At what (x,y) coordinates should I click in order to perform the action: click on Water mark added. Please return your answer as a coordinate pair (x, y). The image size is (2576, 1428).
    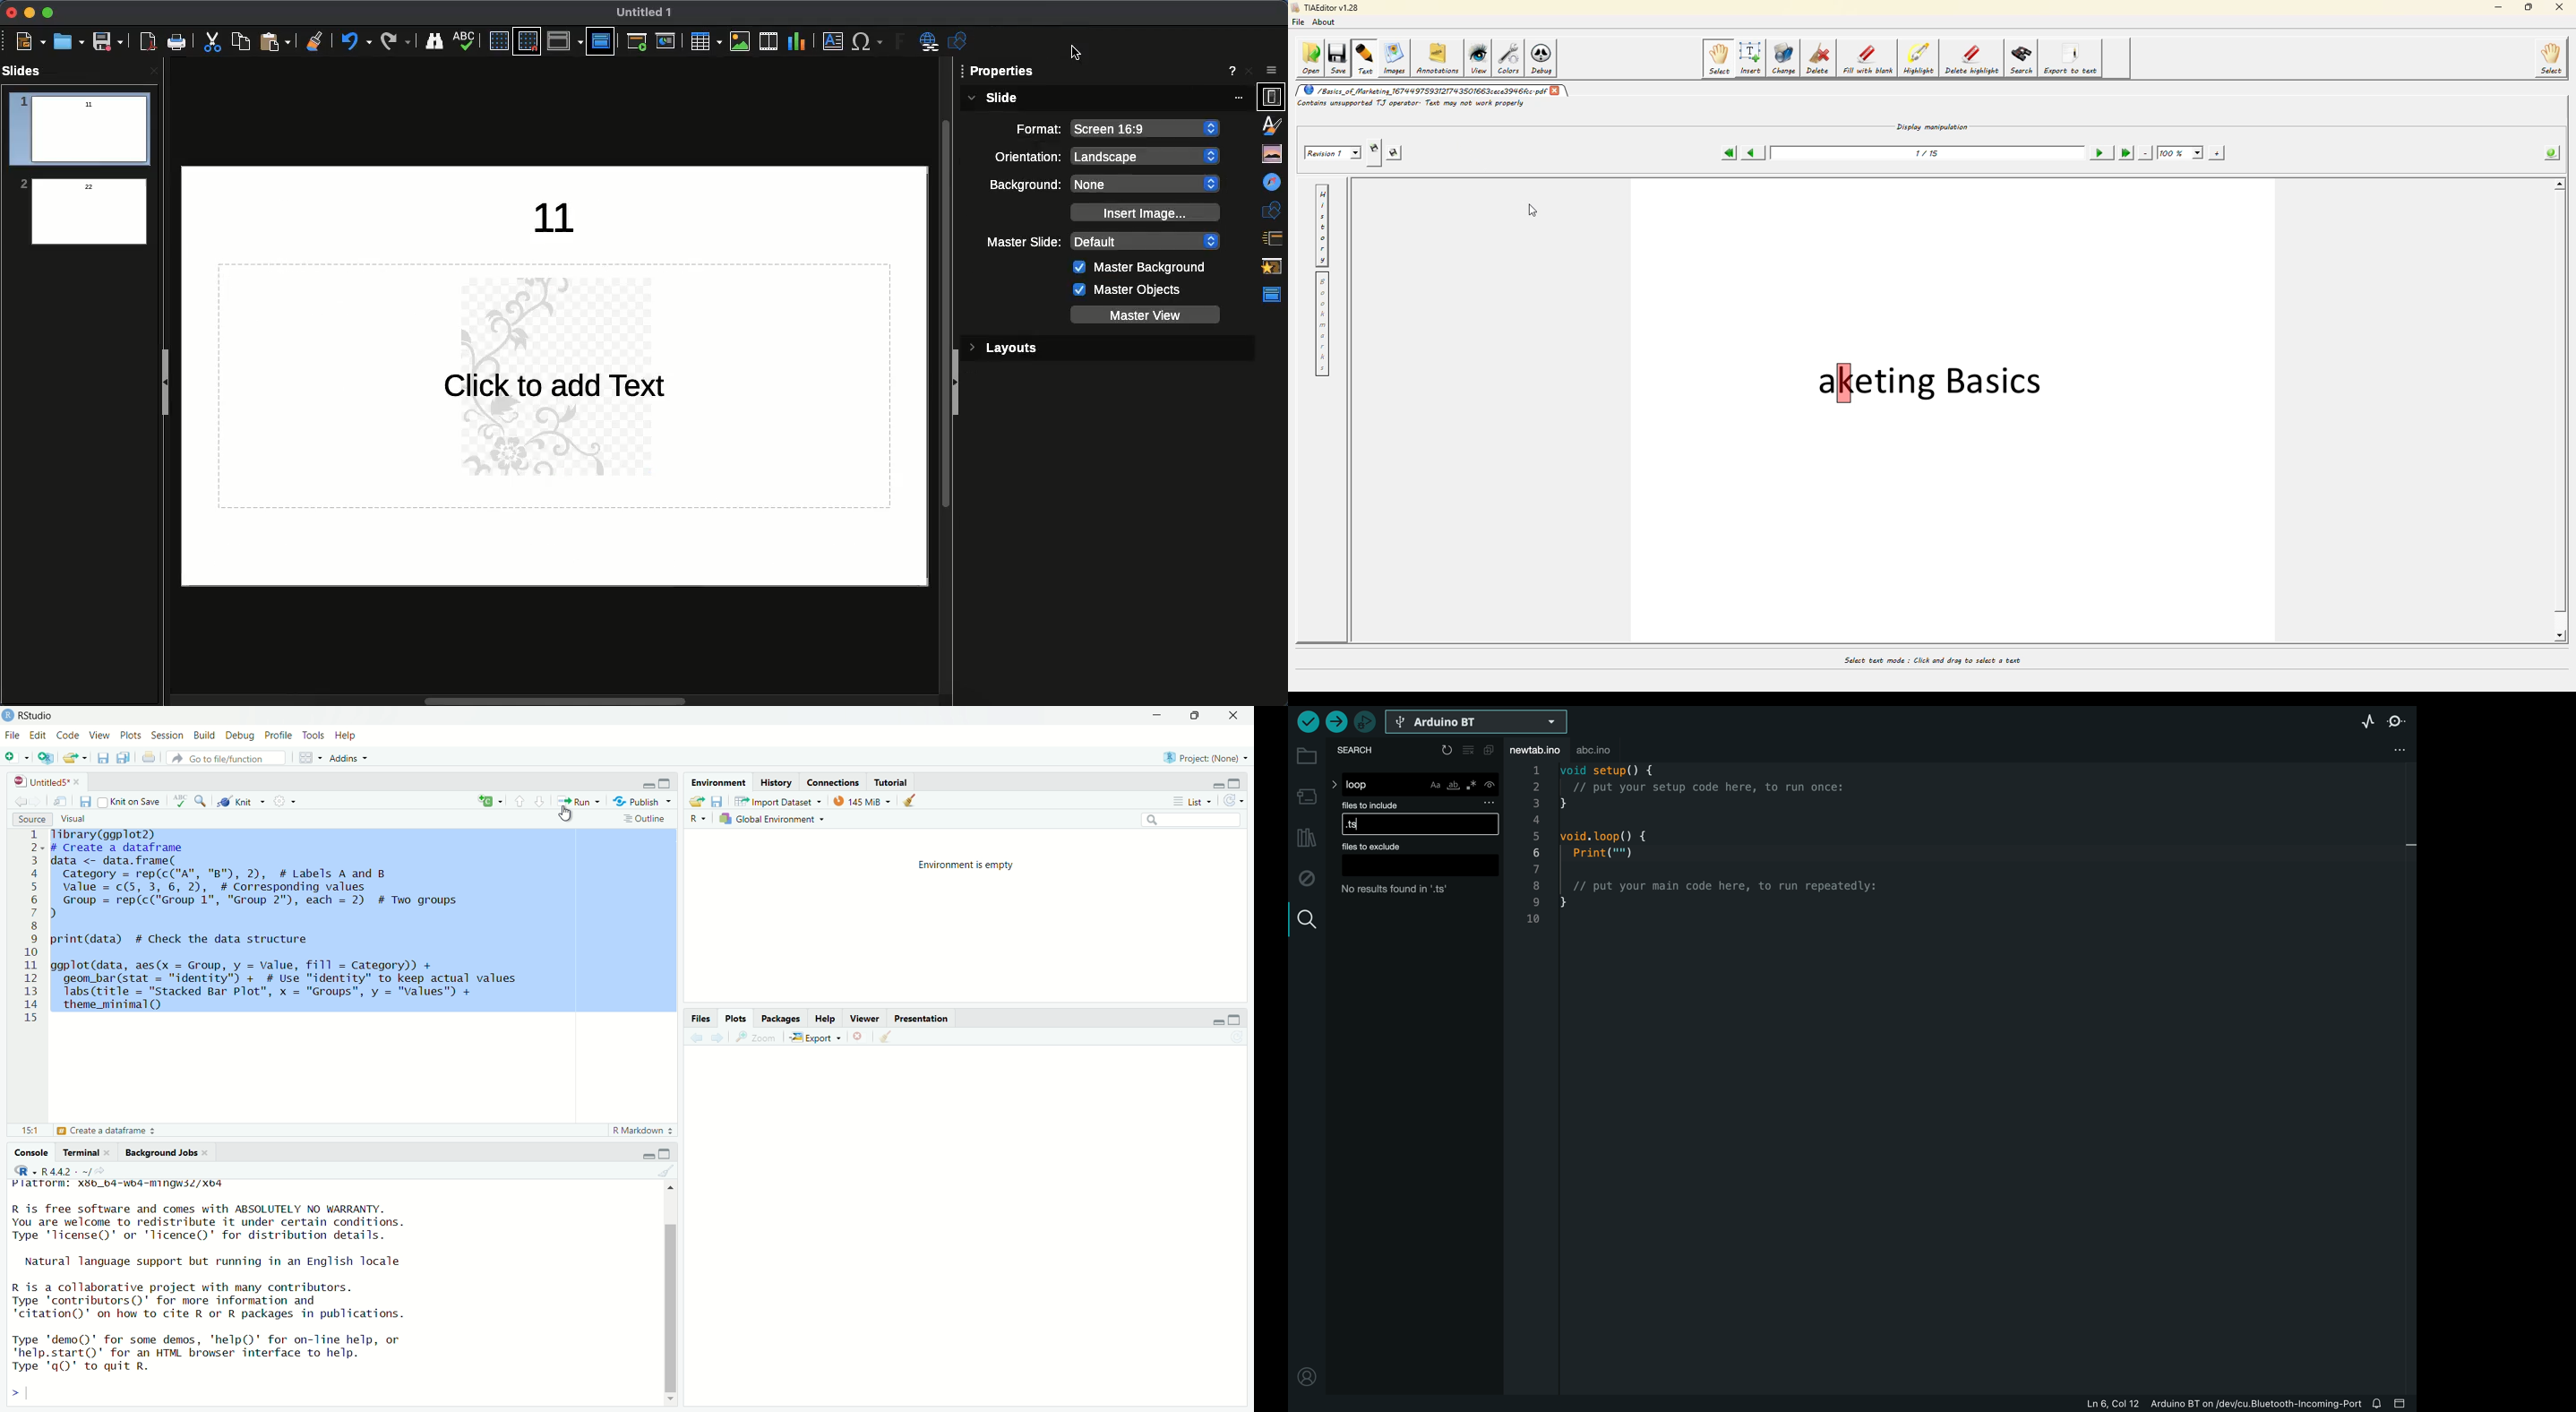
    Looking at the image, I should click on (551, 376).